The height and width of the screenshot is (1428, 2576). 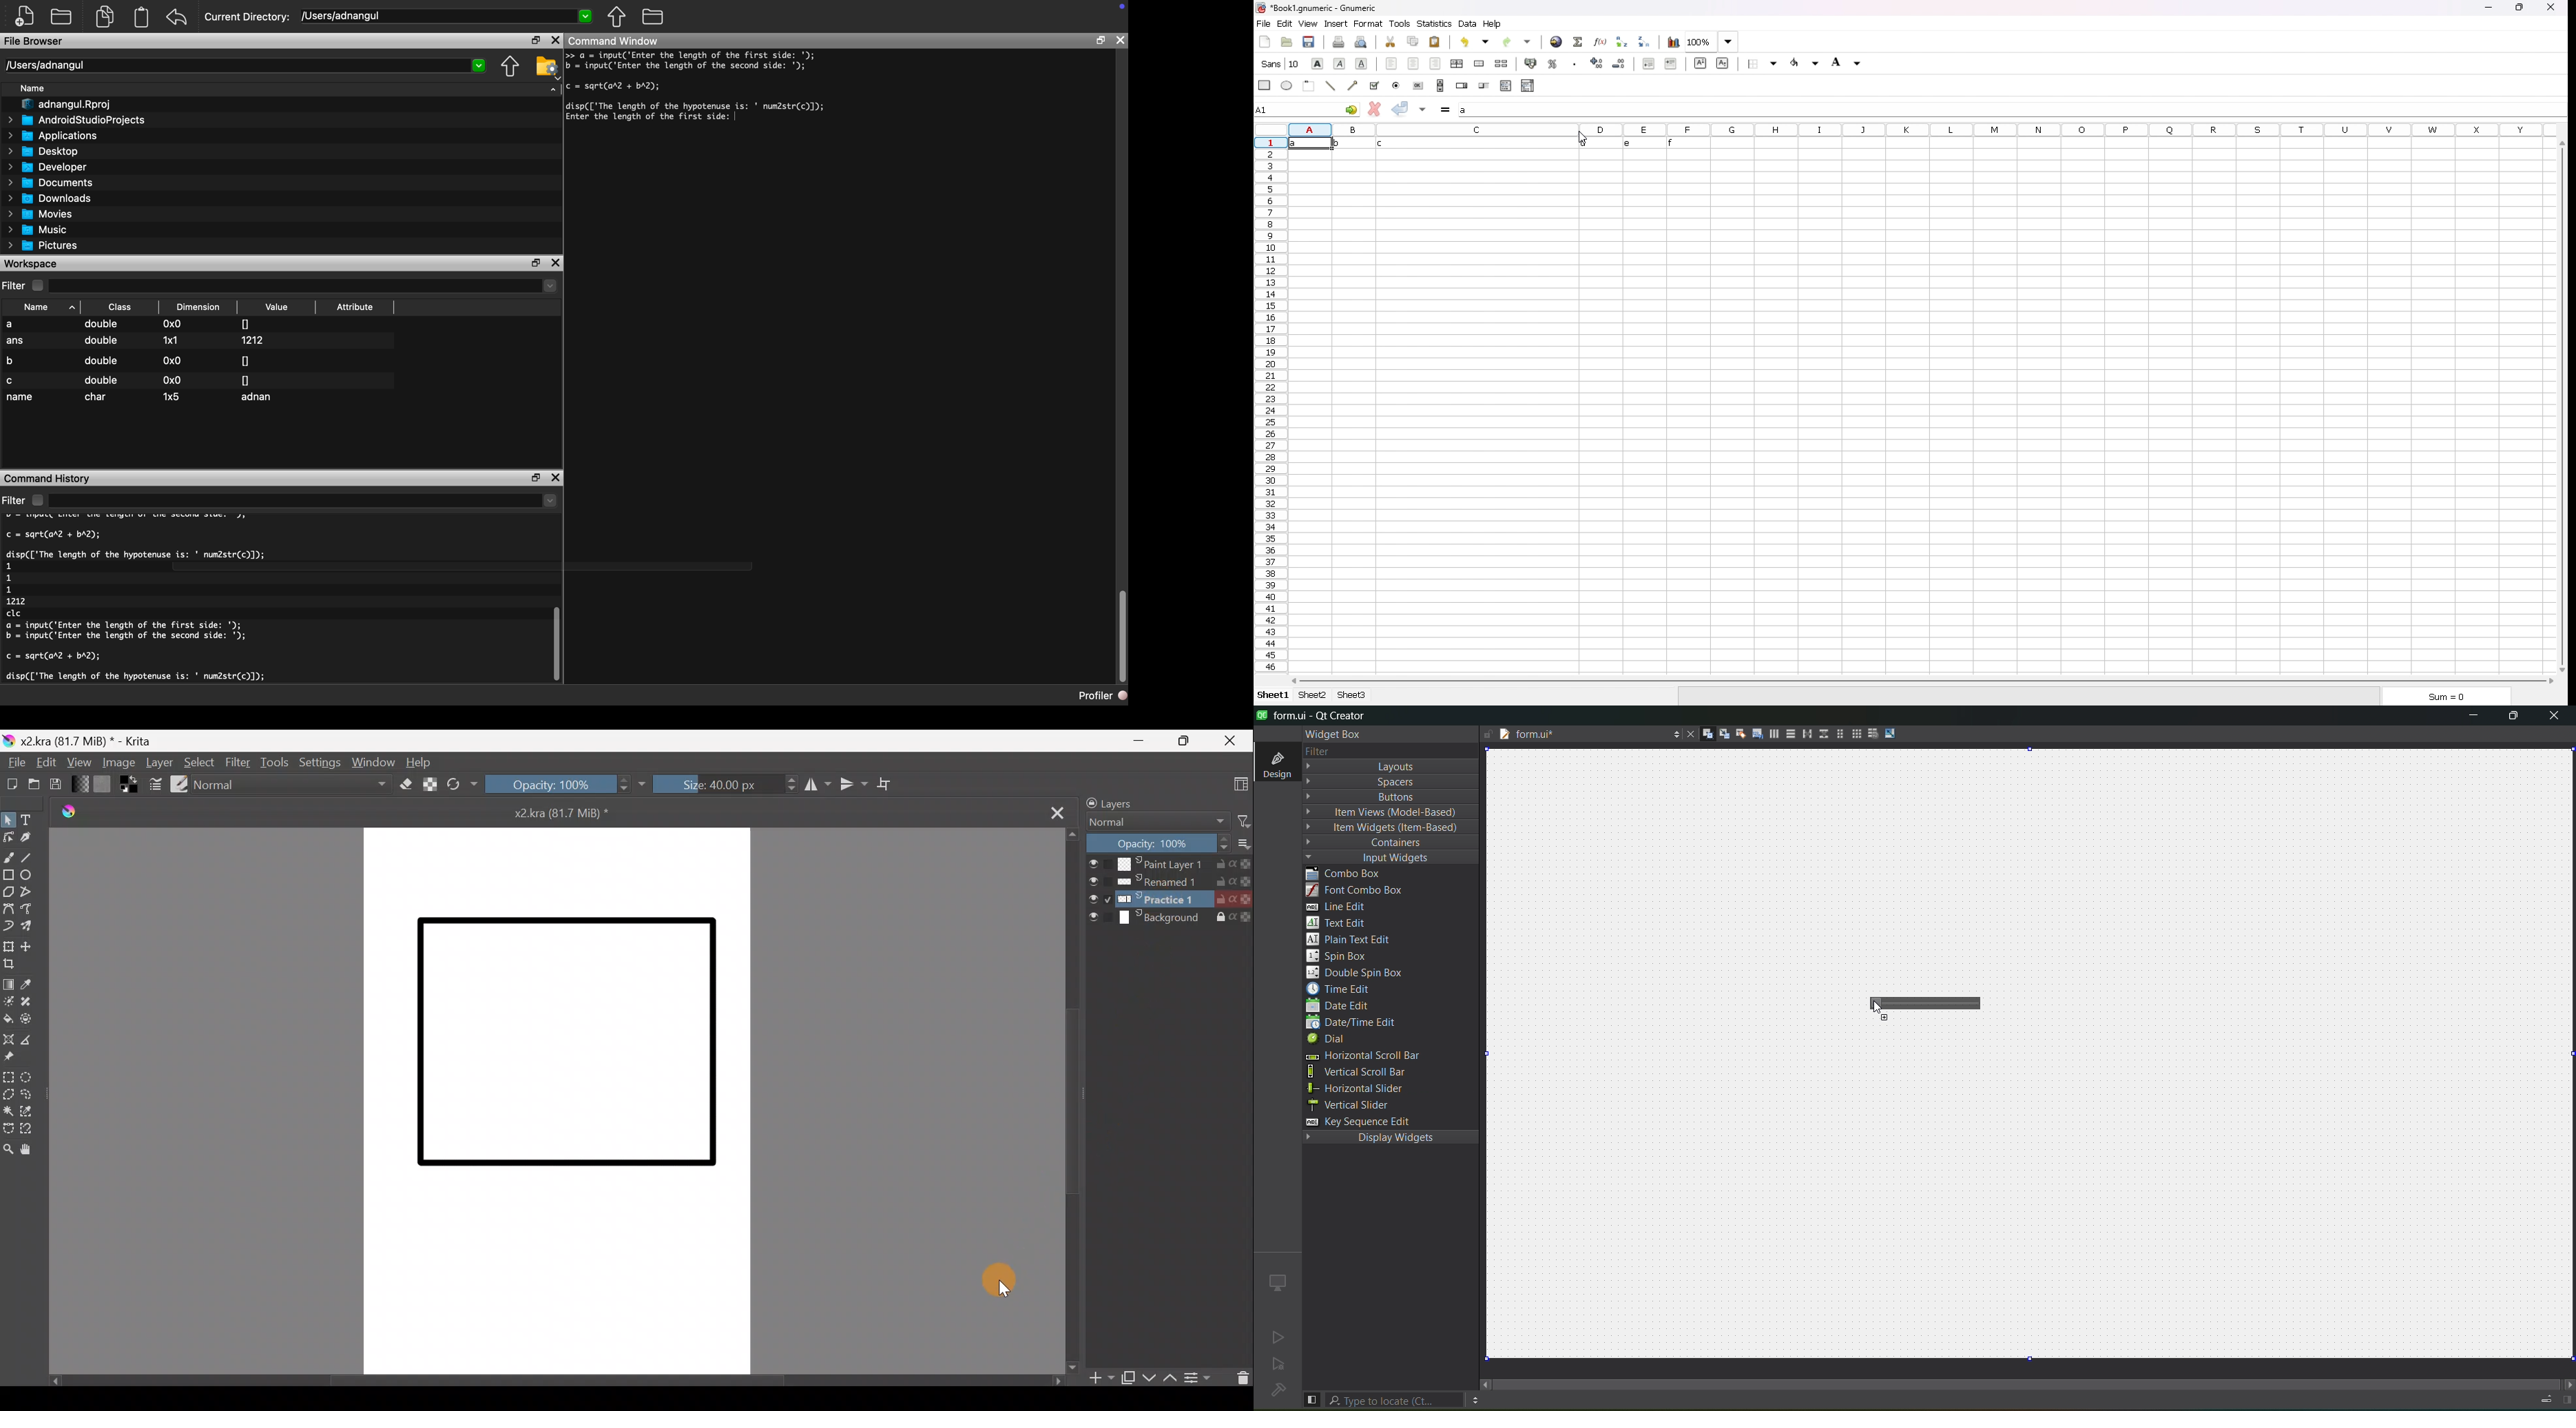 What do you see at coordinates (1649, 63) in the screenshot?
I see `decrease indent` at bounding box center [1649, 63].